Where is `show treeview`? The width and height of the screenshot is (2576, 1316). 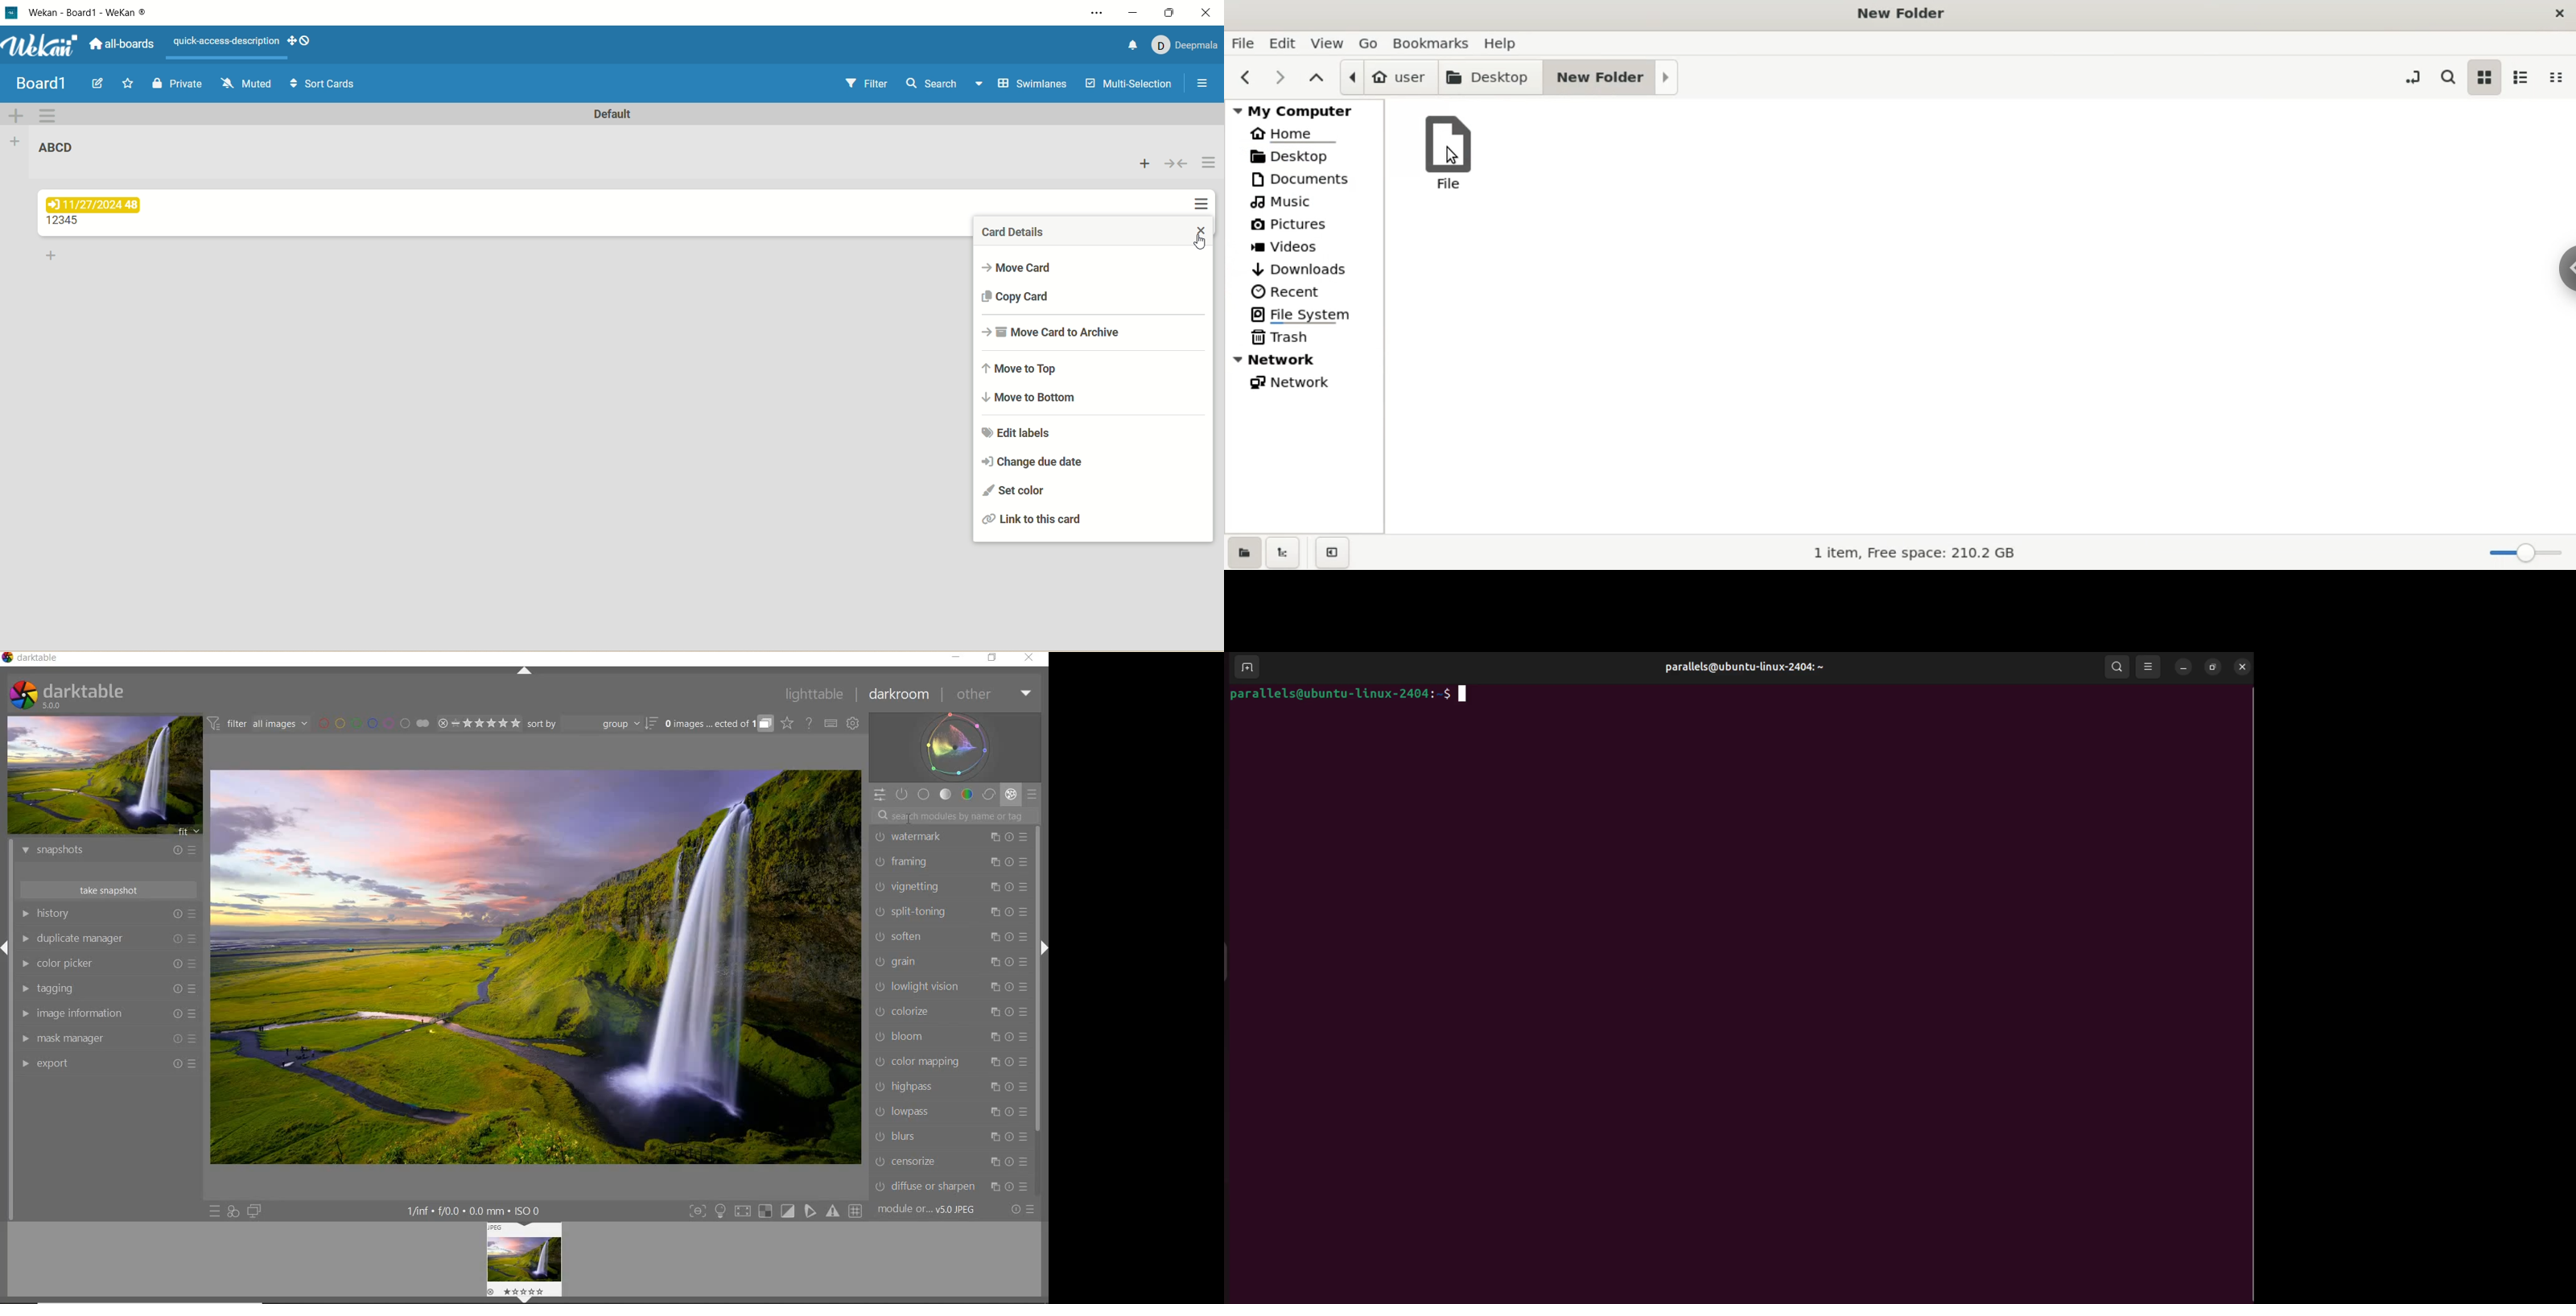
show treeview is located at coordinates (1283, 550).